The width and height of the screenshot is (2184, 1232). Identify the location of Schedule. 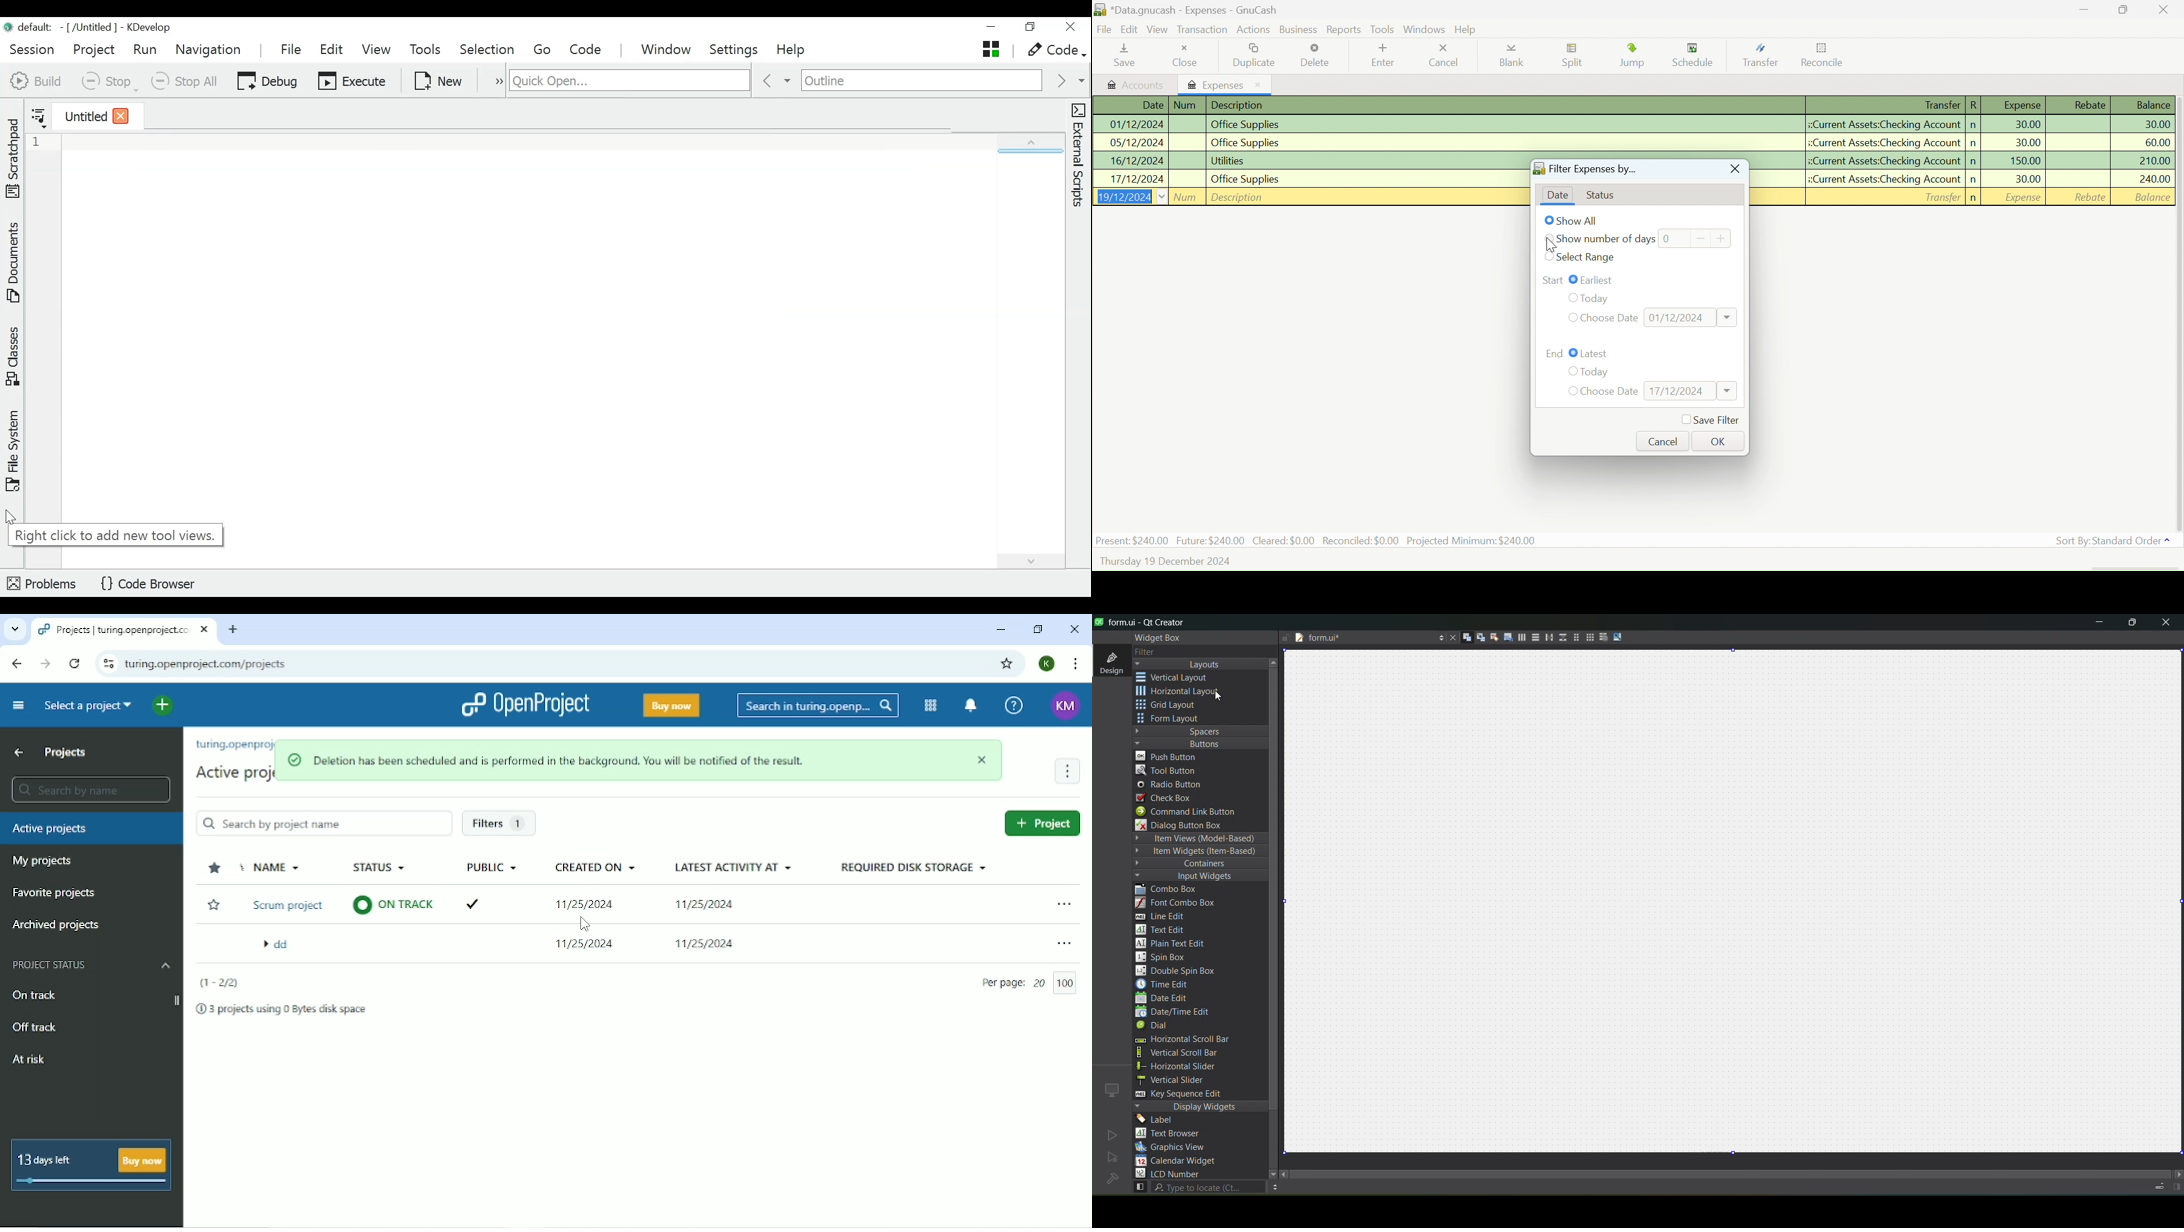
(1697, 56).